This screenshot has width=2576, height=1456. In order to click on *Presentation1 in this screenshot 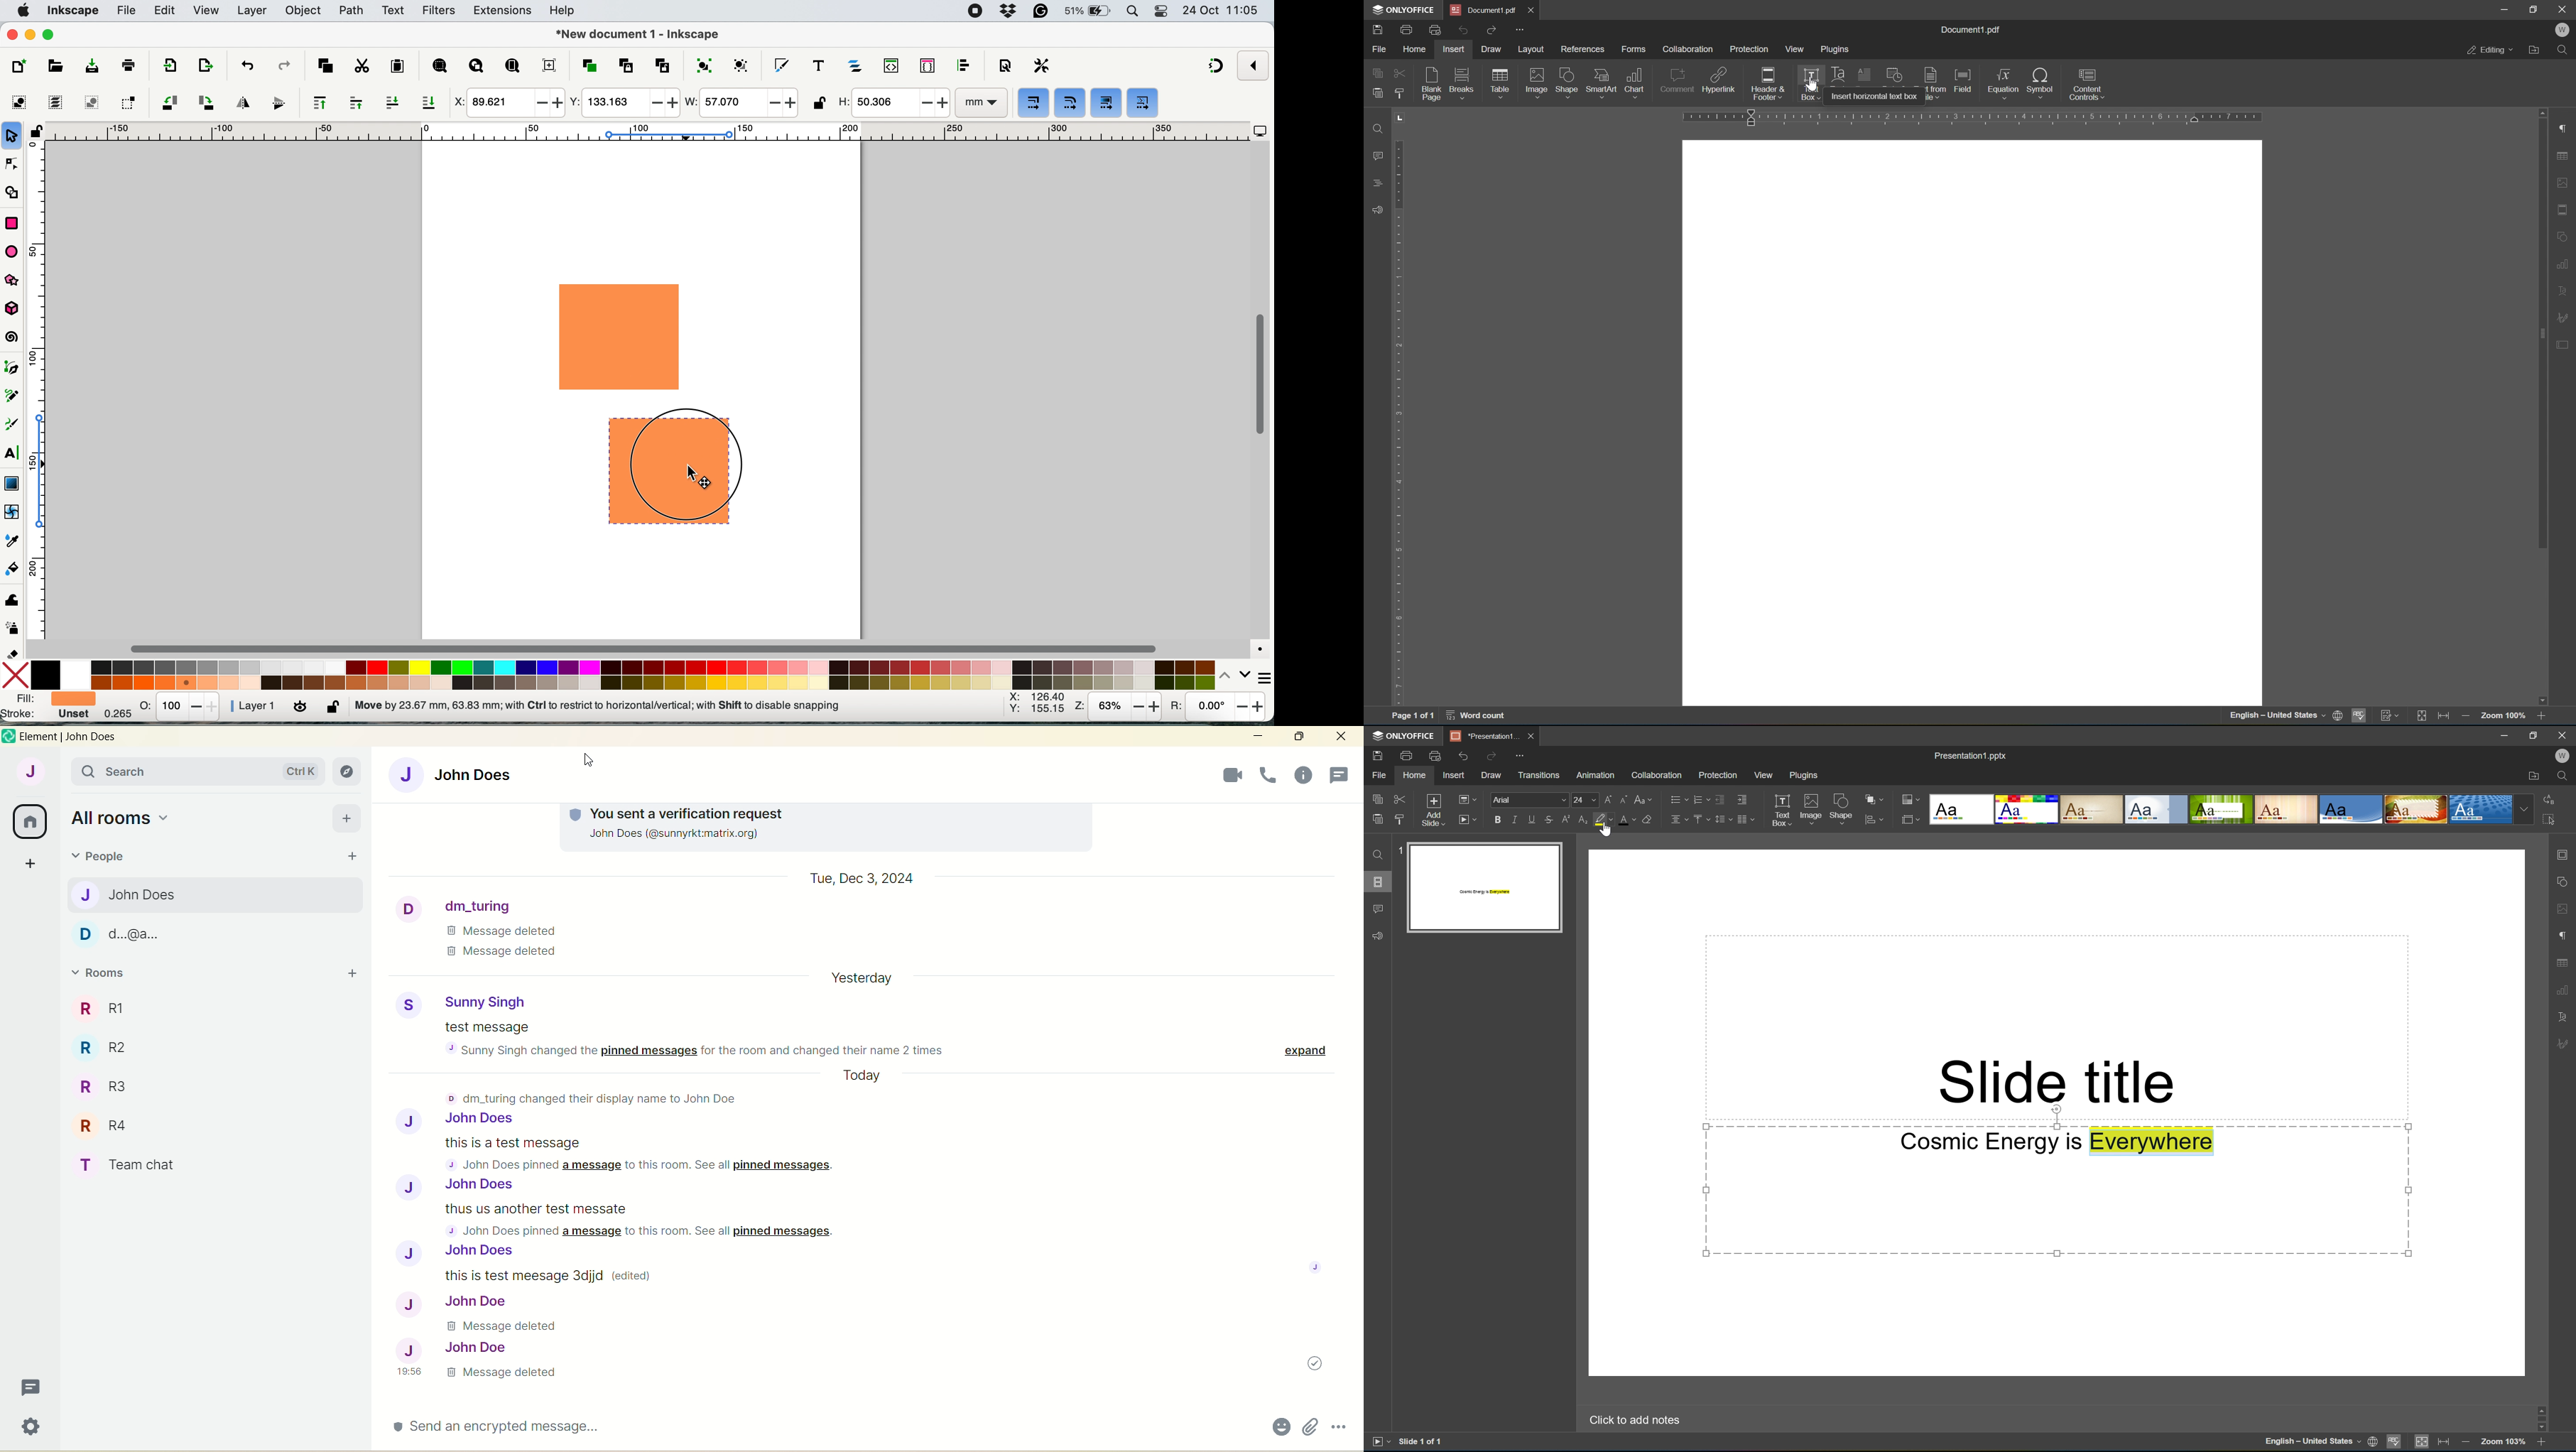, I will do `click(1484, 735)`.